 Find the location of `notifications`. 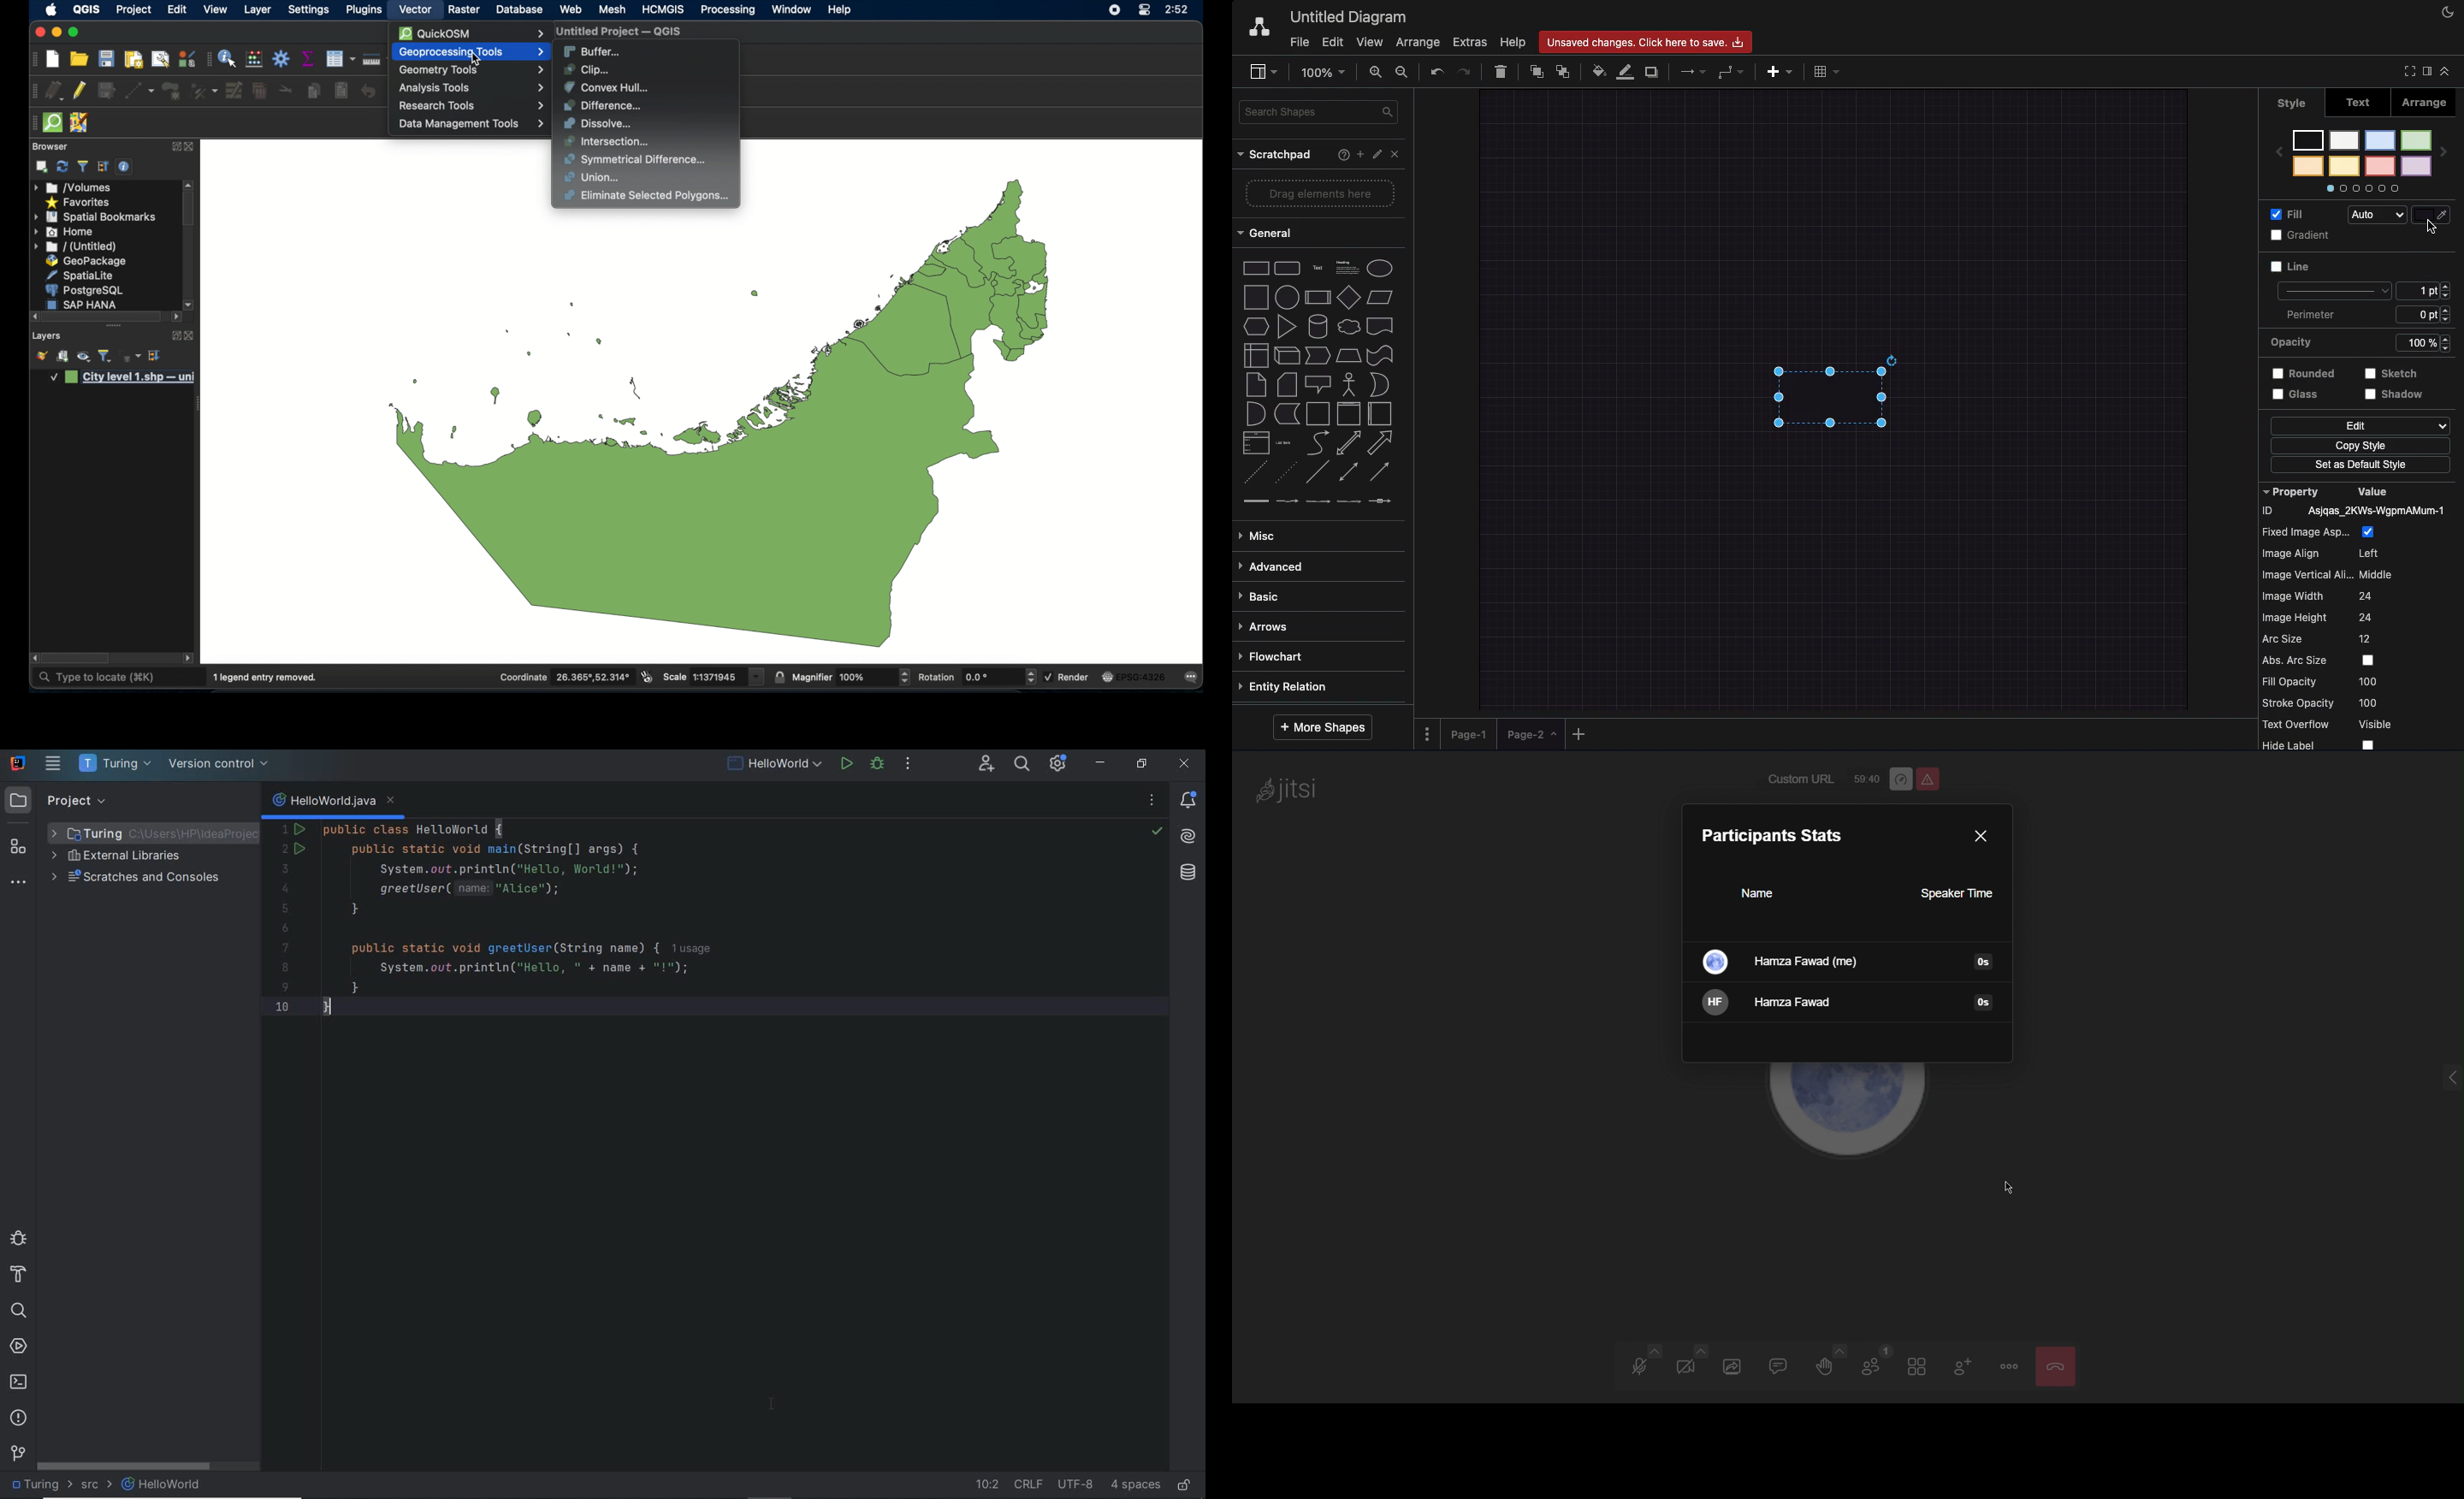

notifications is located at coordinates (1191, 801).